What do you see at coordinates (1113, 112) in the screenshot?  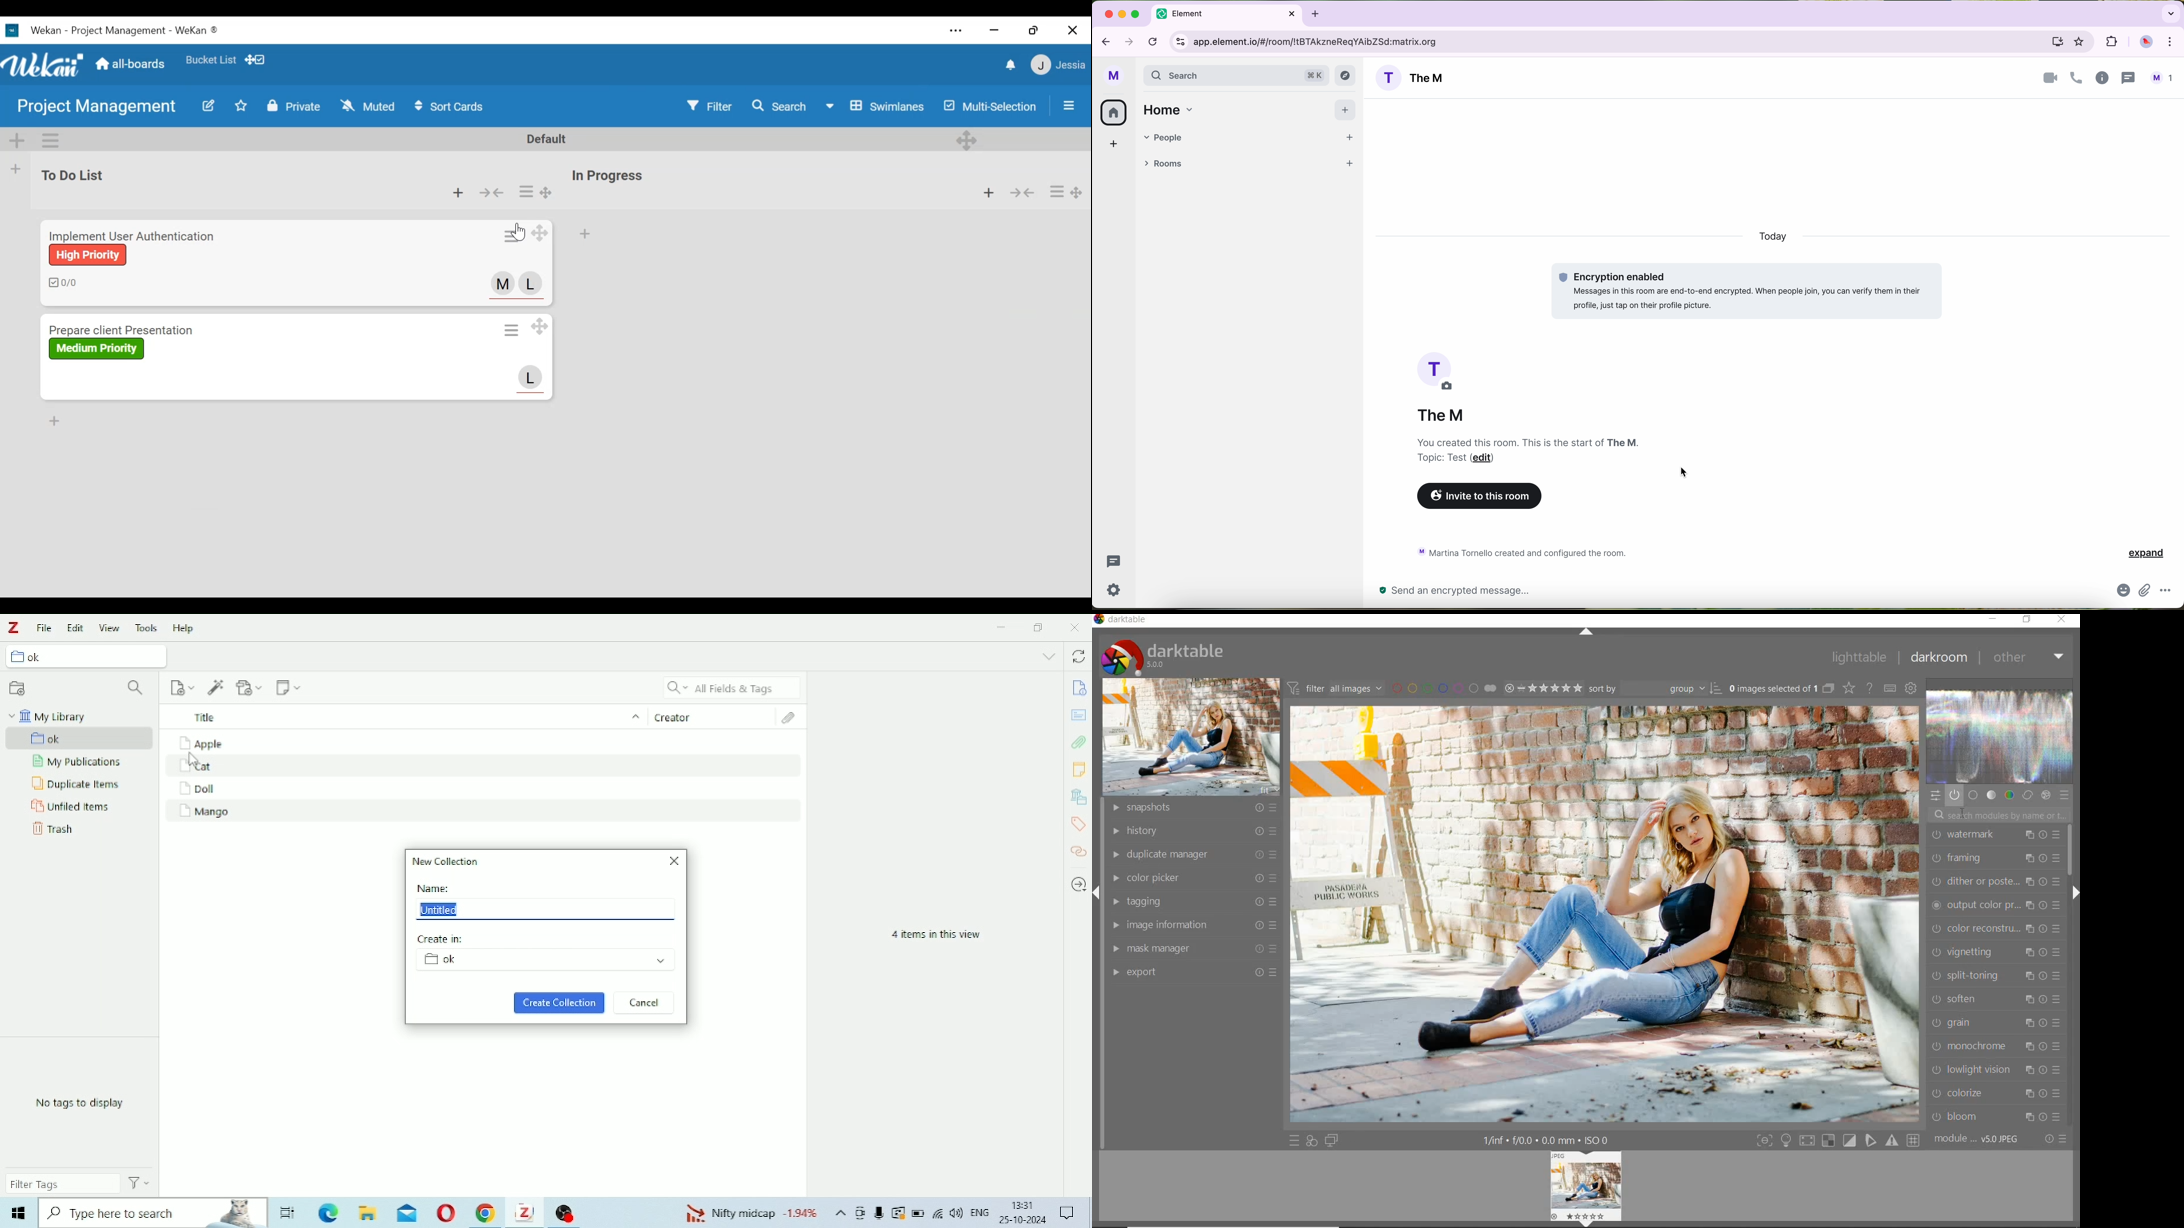 I see `all rooms` at bounding box center [1113, 112].